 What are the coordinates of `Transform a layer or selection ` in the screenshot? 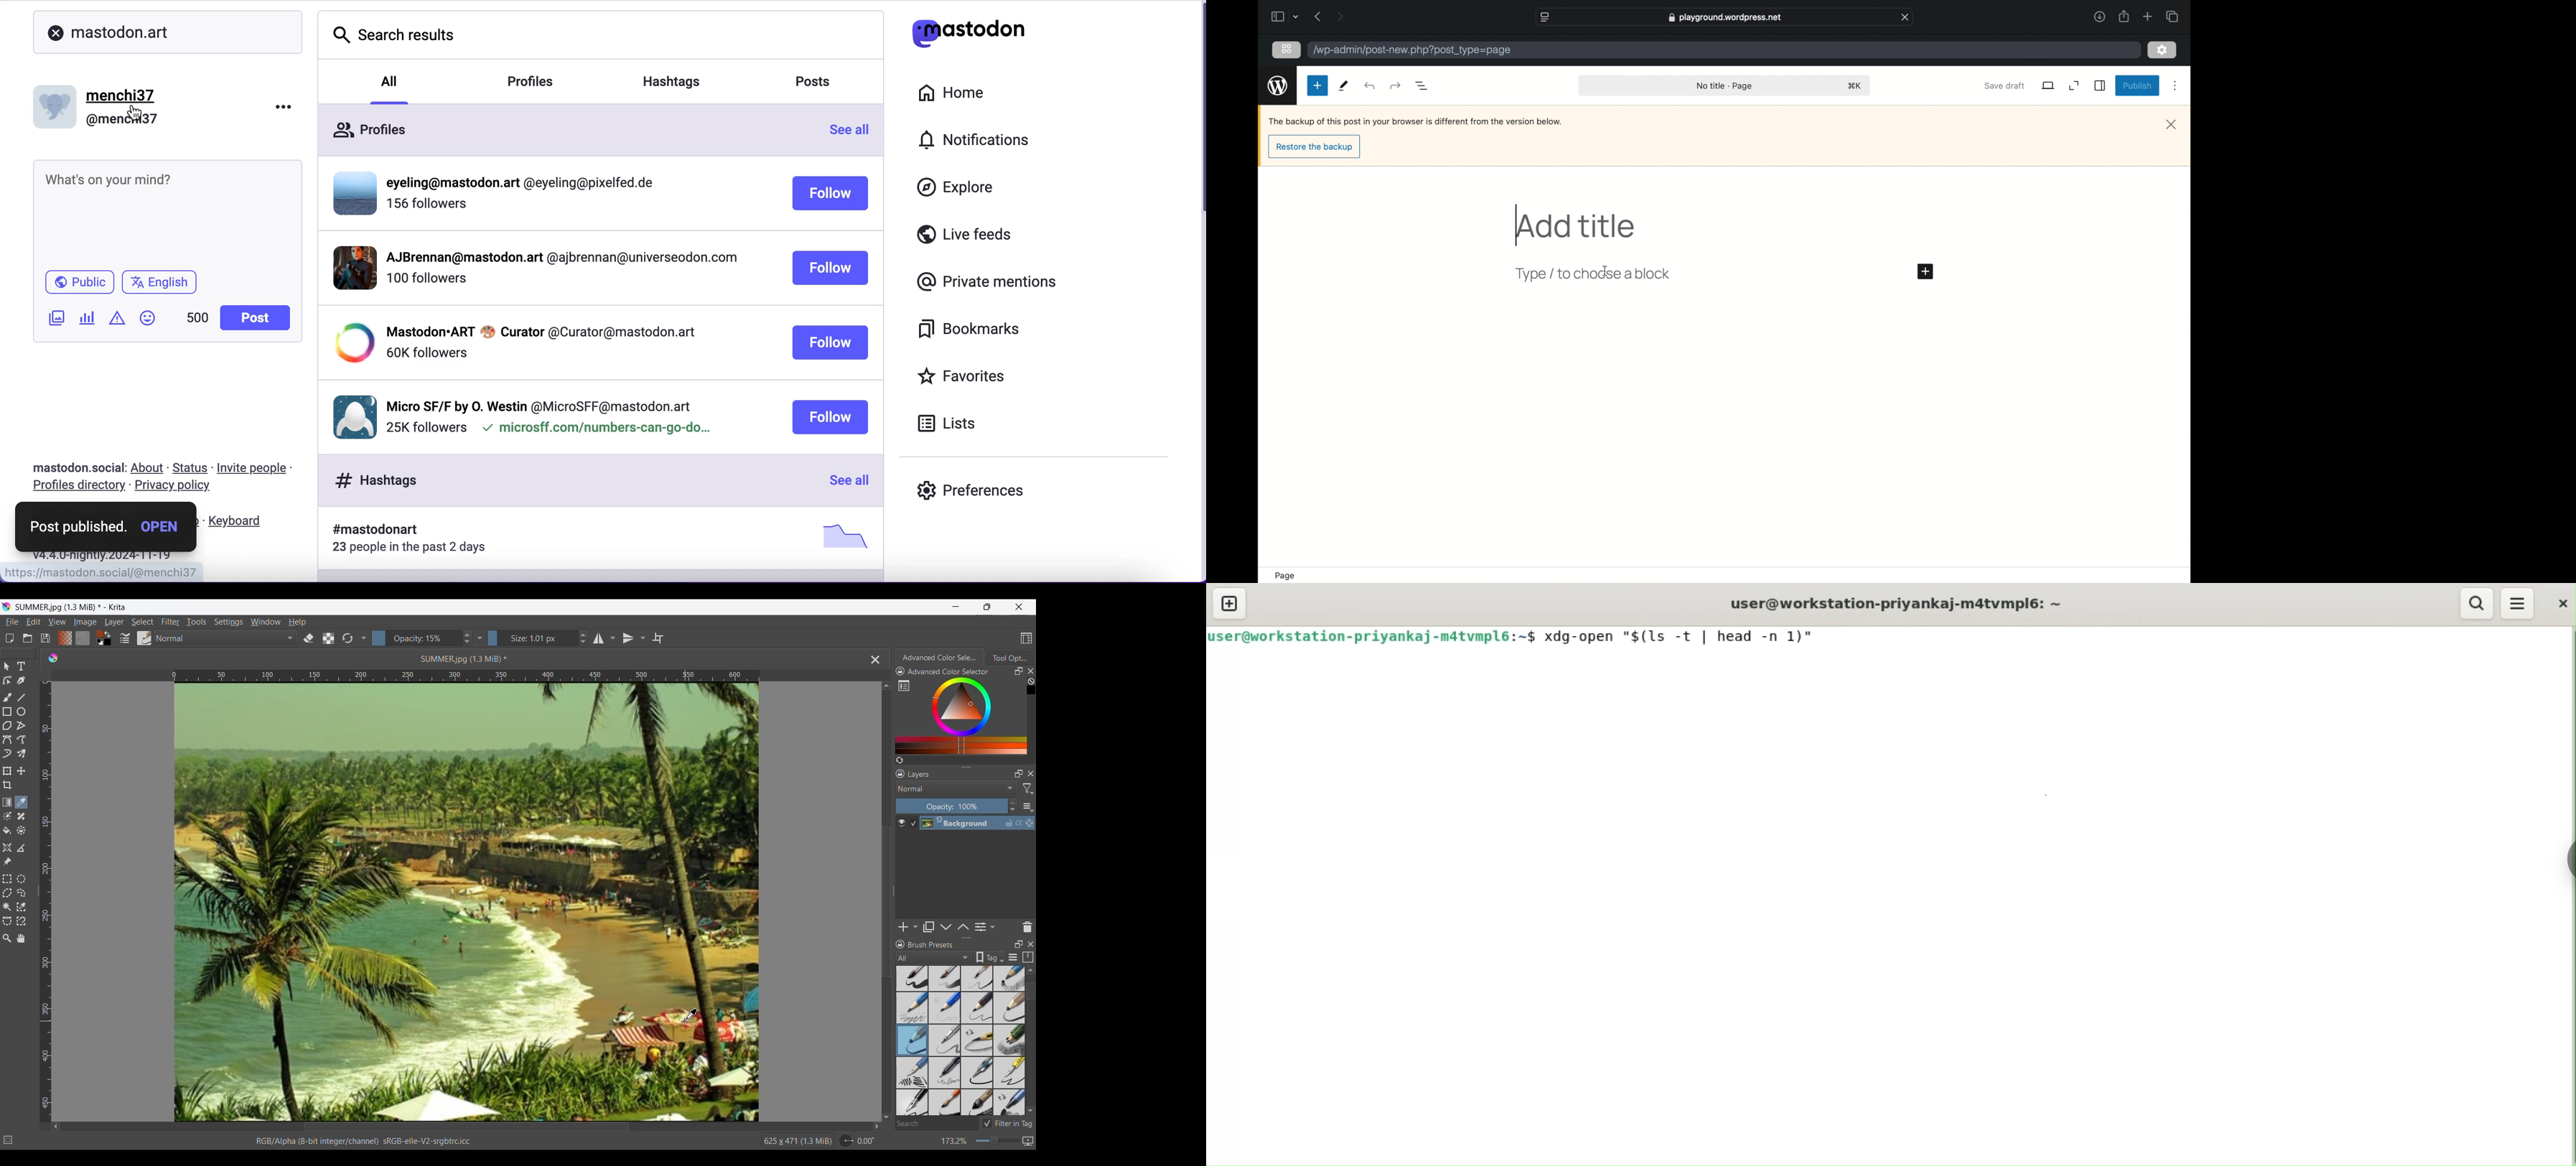 It's located at (6, 771).